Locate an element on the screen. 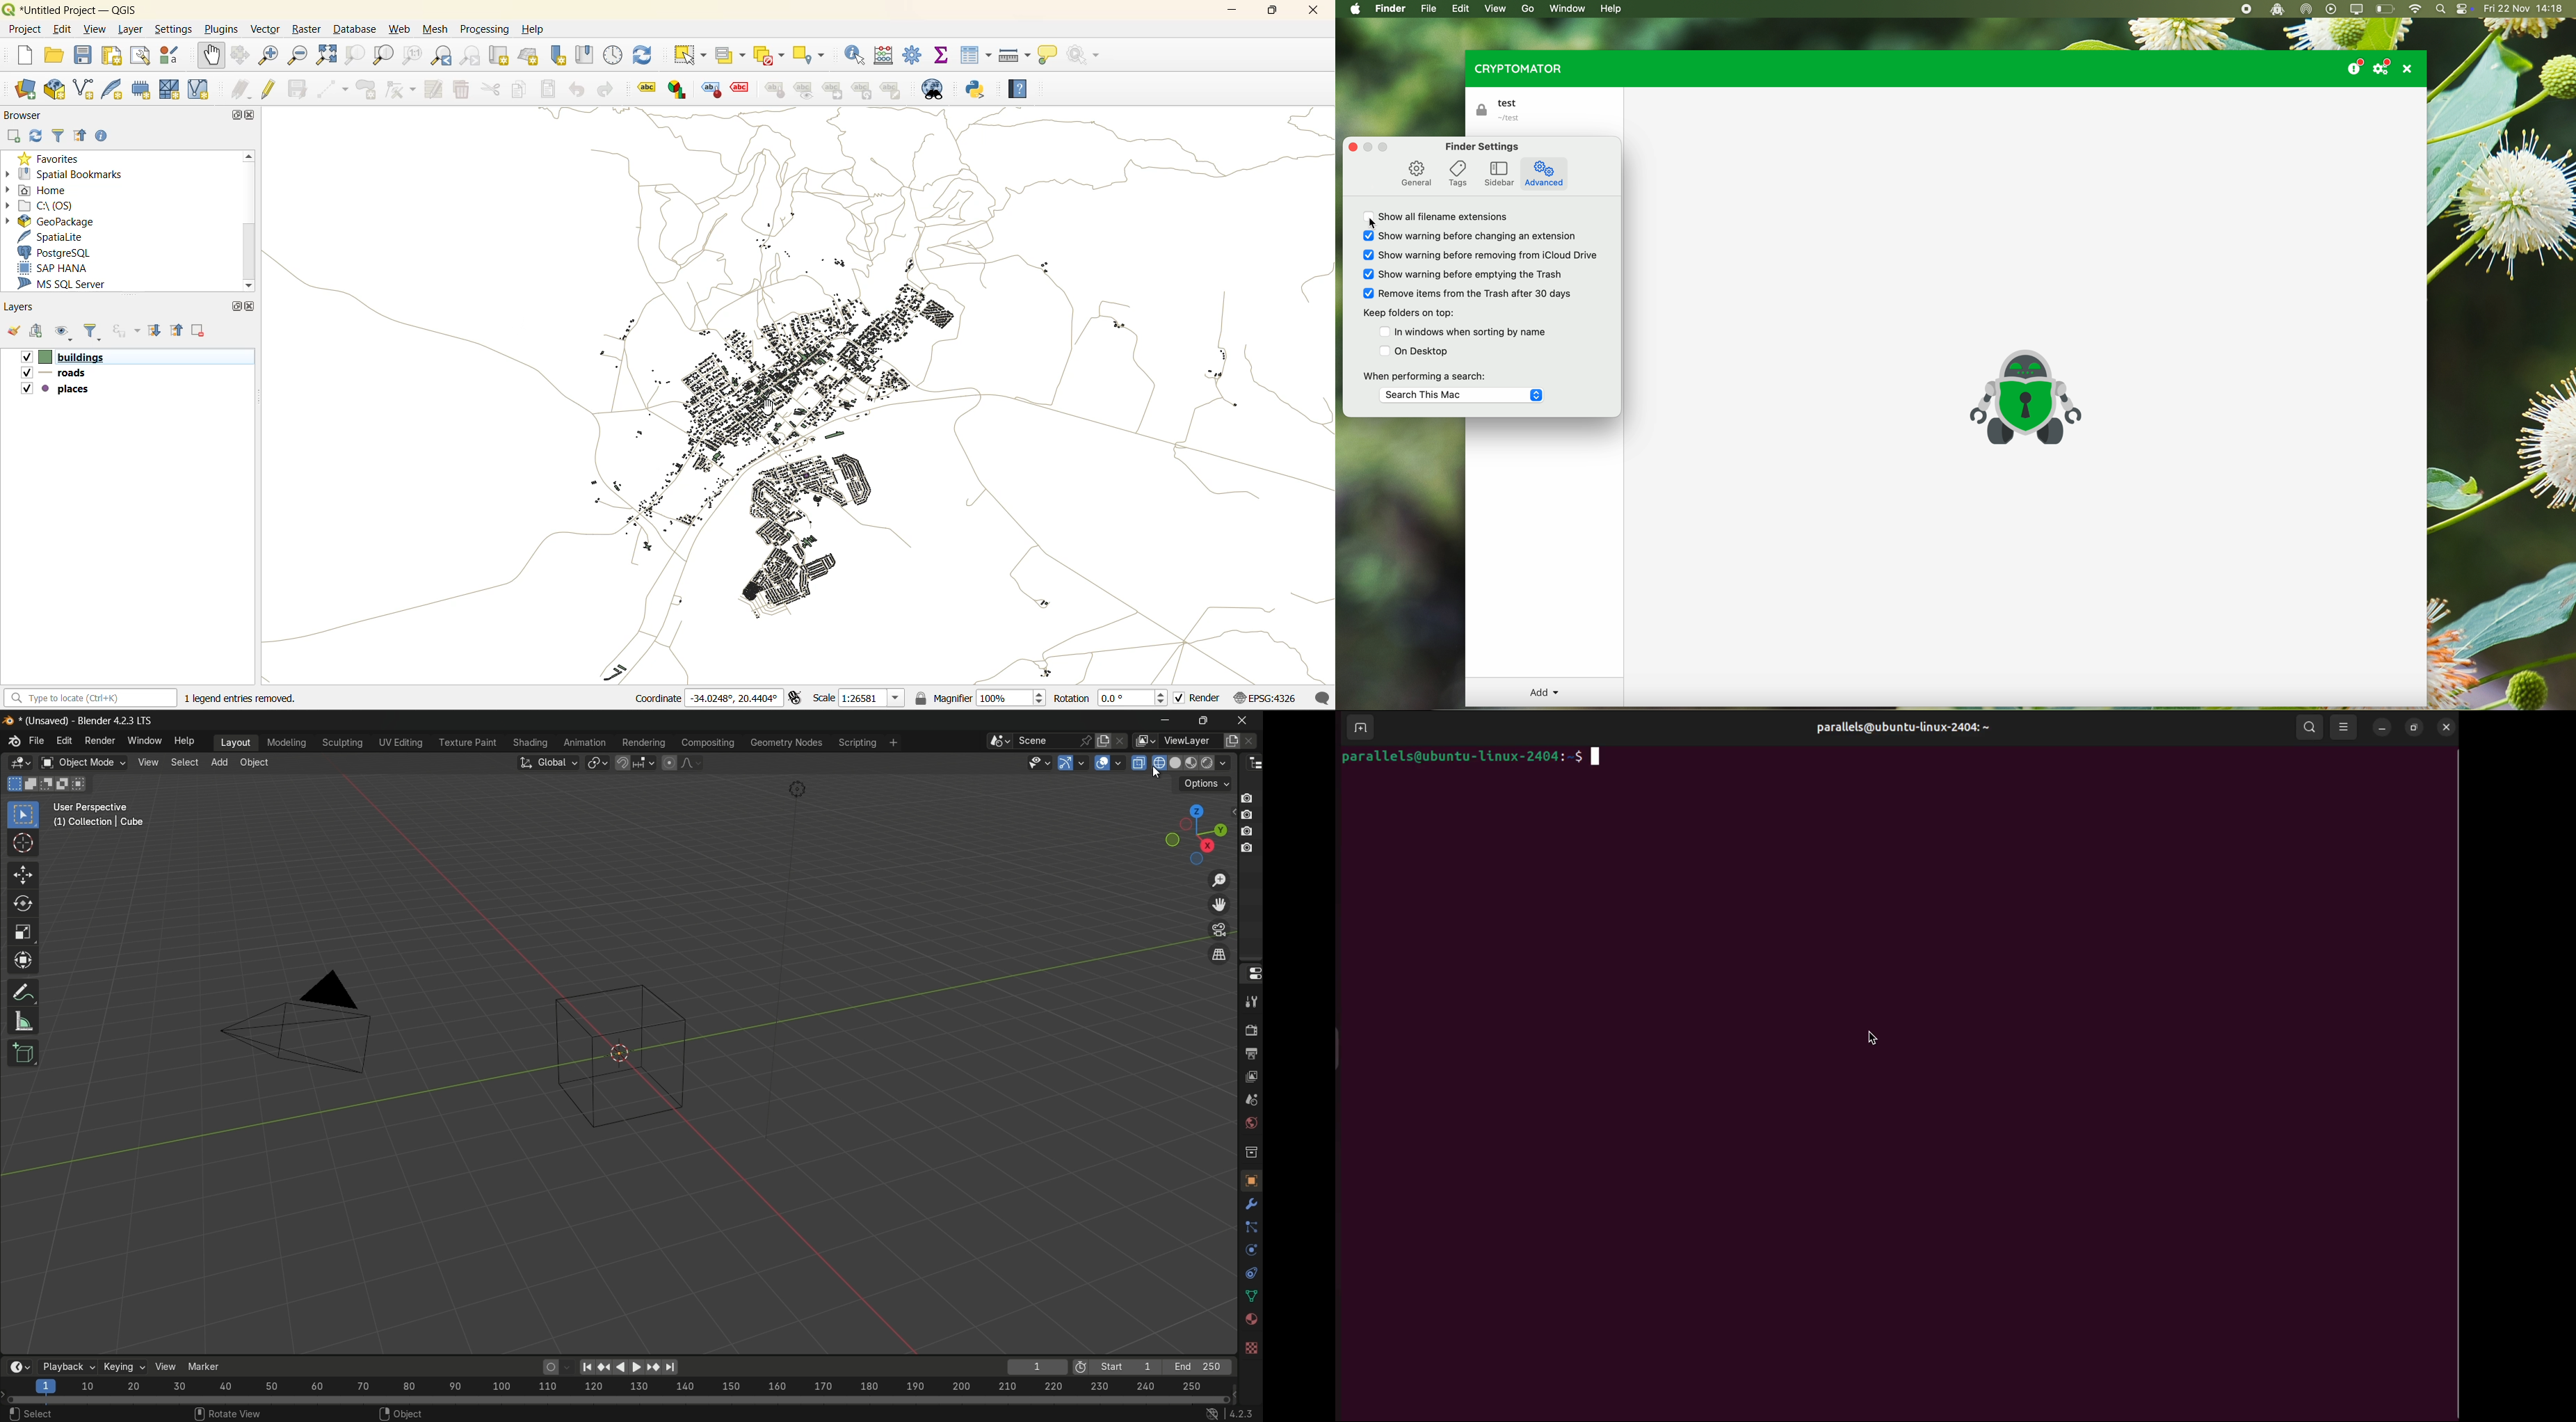 Image resolution: width=2576 pixels, height=1428 pixels. linked label is located at coordinates (837, 91).